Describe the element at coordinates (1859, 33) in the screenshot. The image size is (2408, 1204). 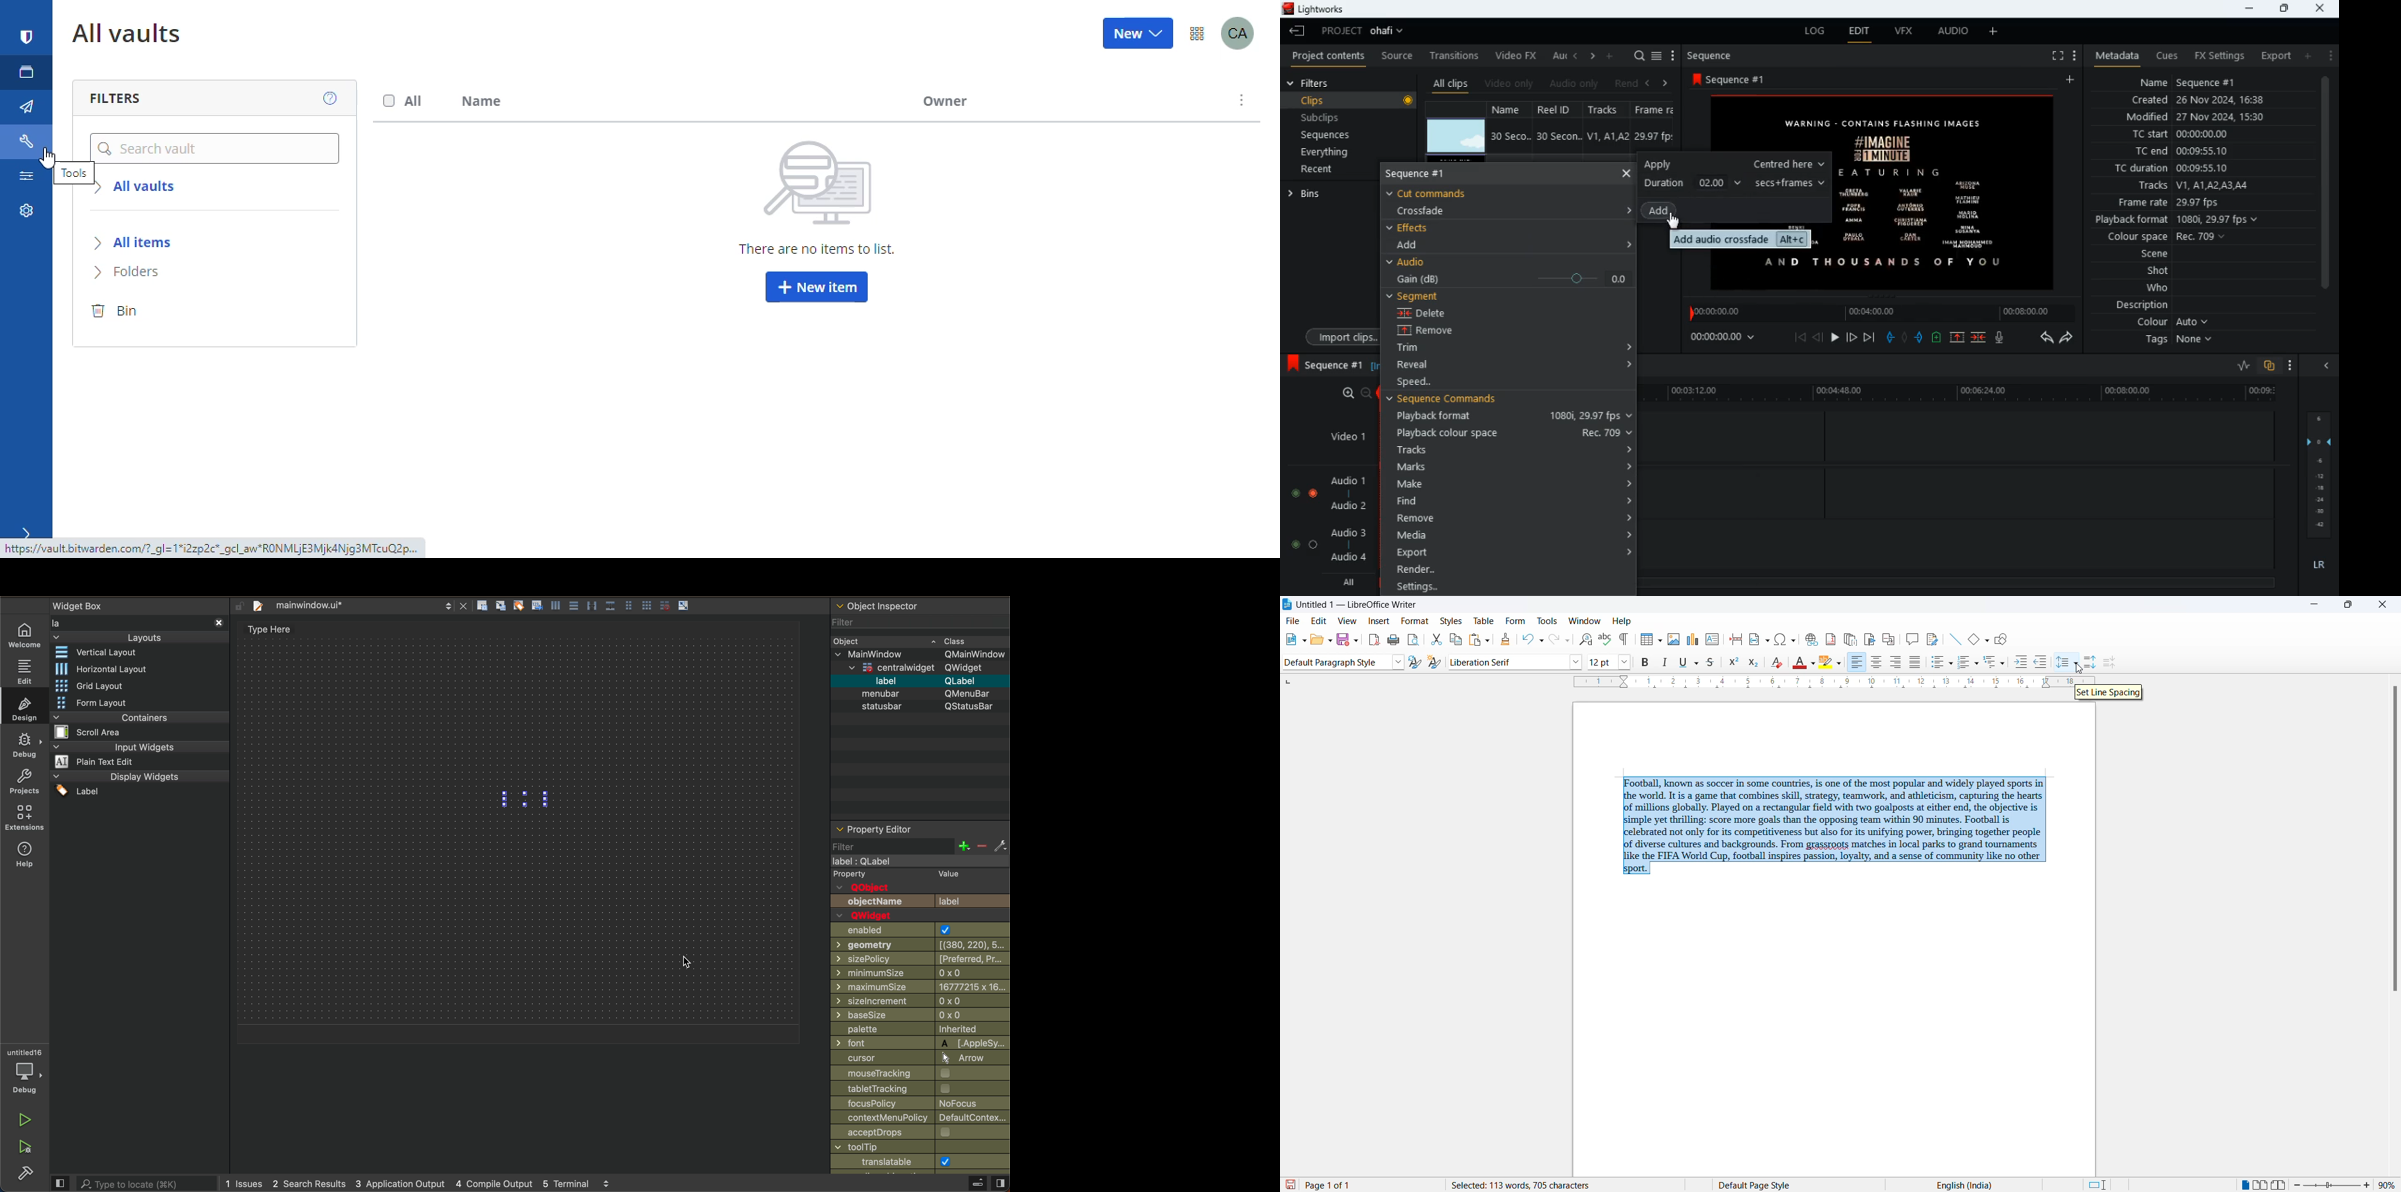
I see `edit` at that location.